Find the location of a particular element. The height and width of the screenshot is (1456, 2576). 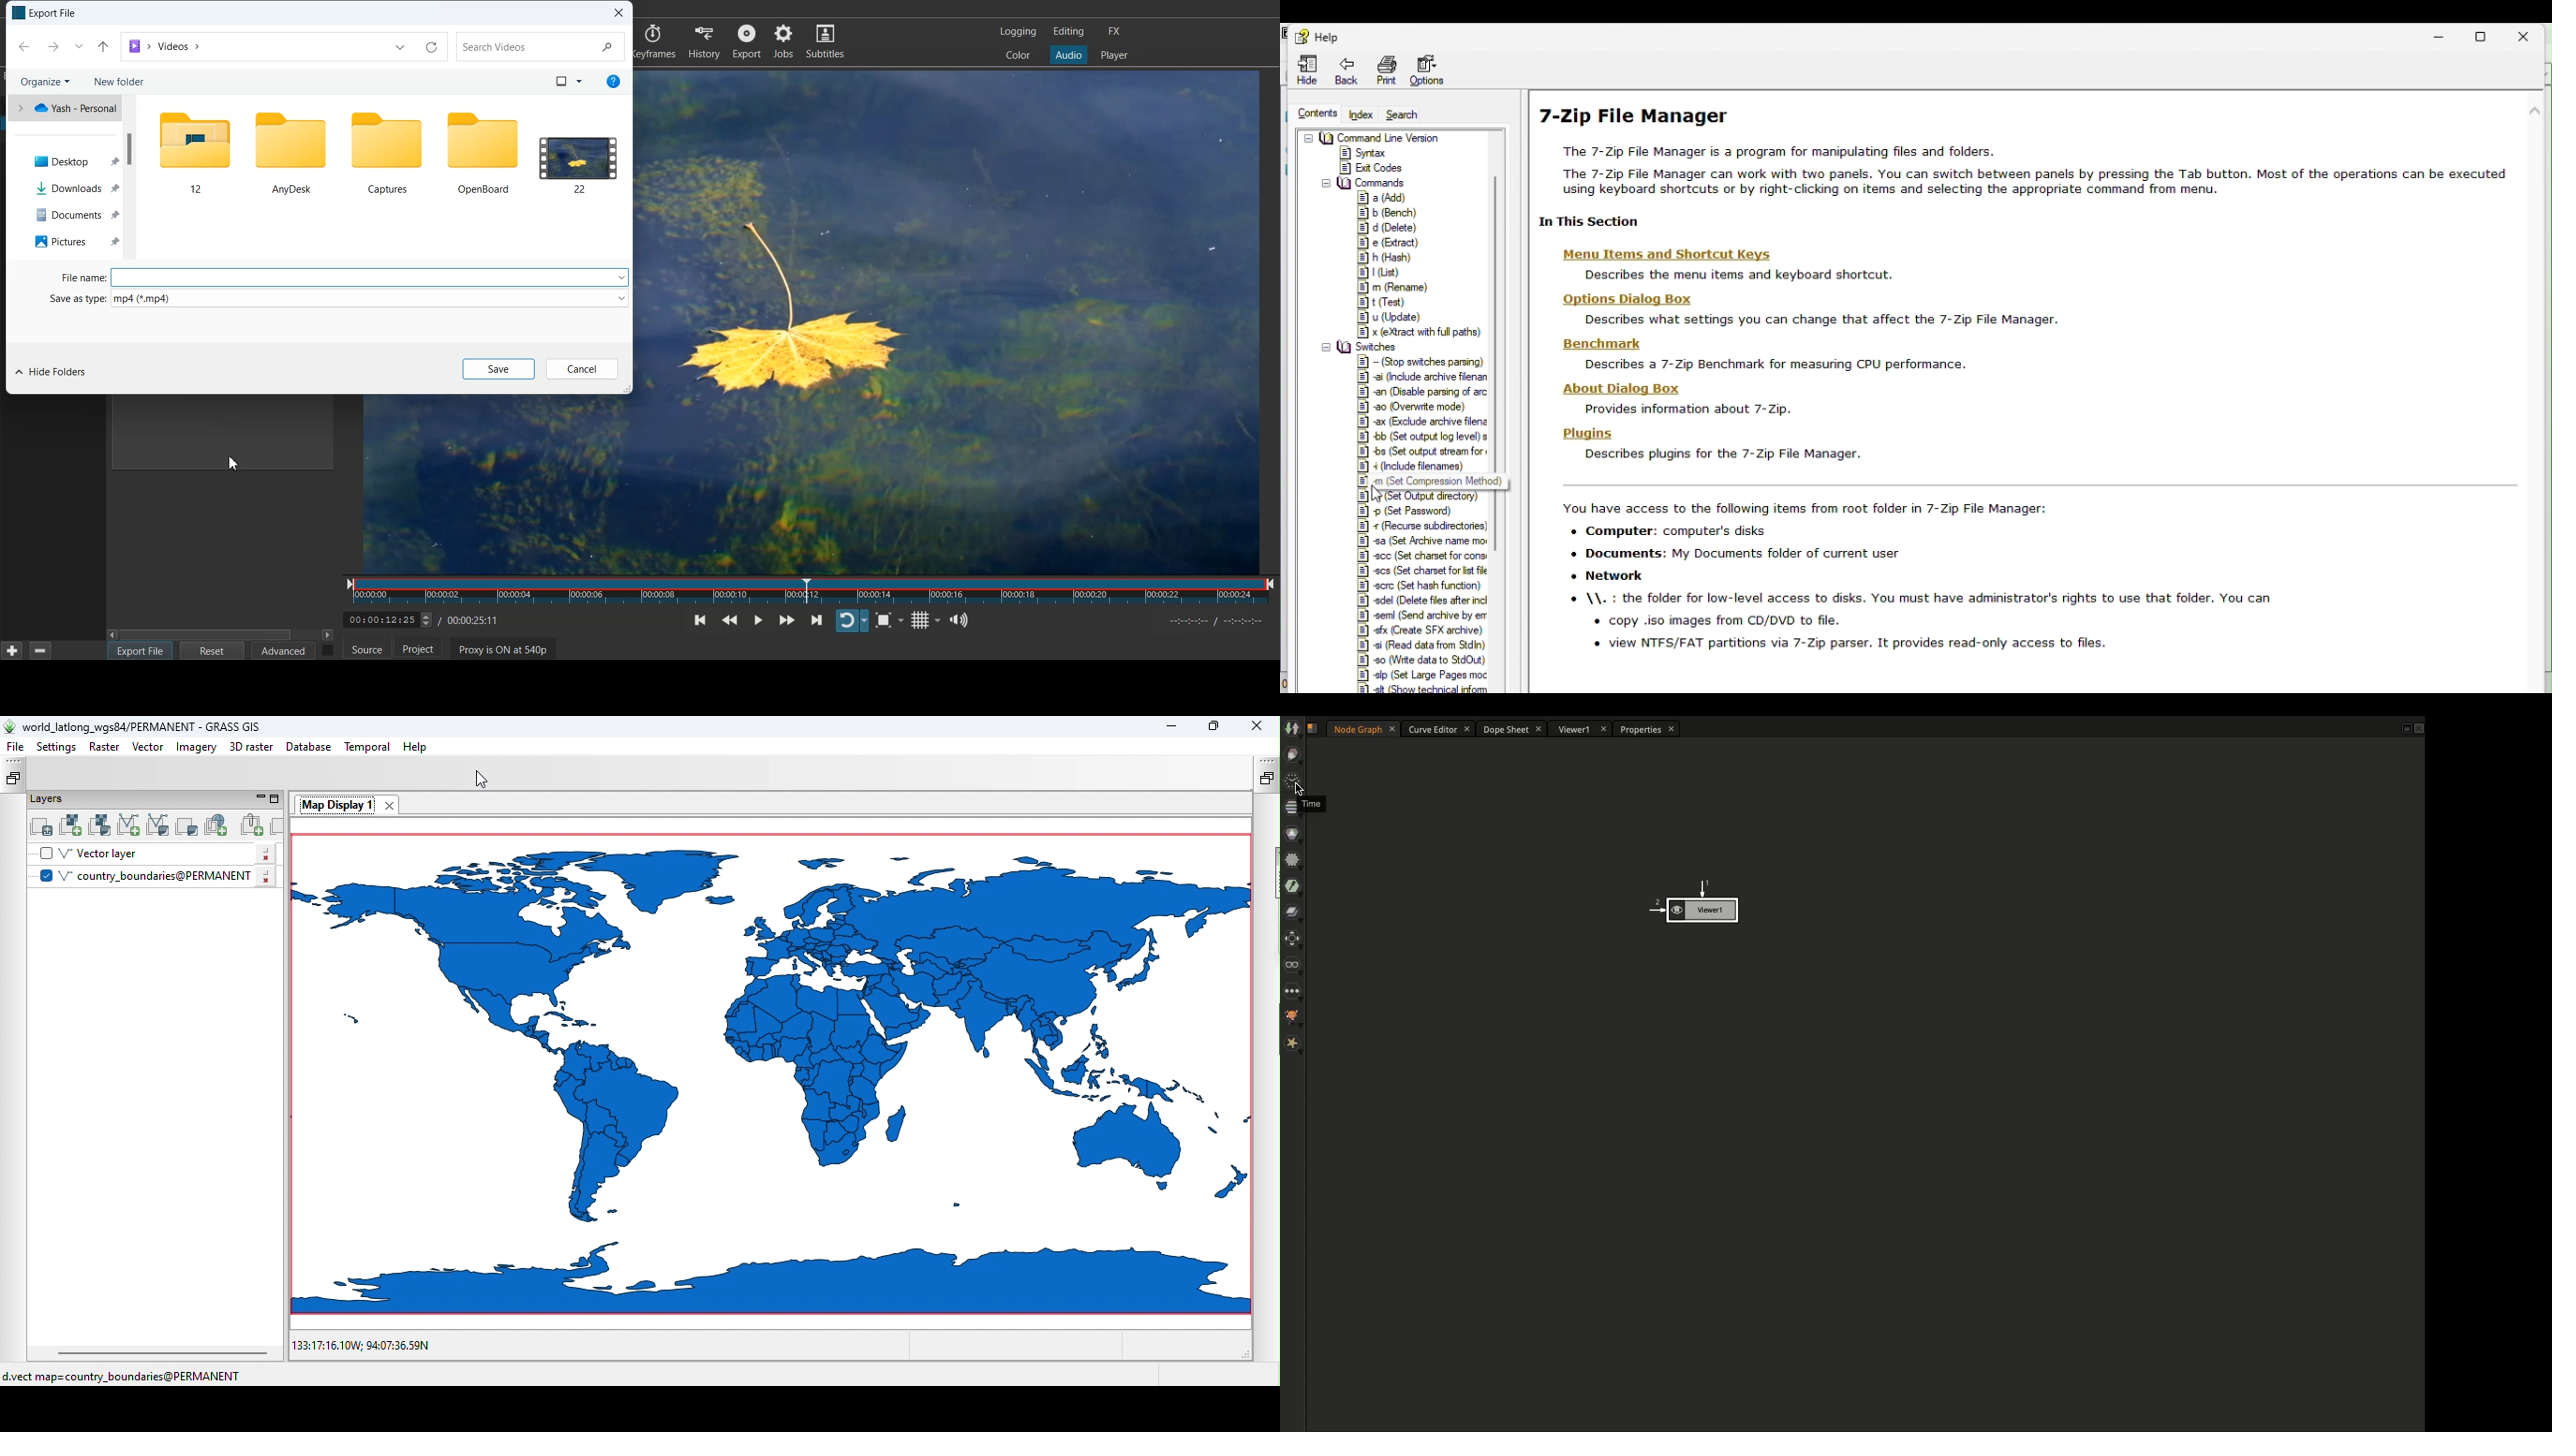

Save type is located at coordinates (333, 297).